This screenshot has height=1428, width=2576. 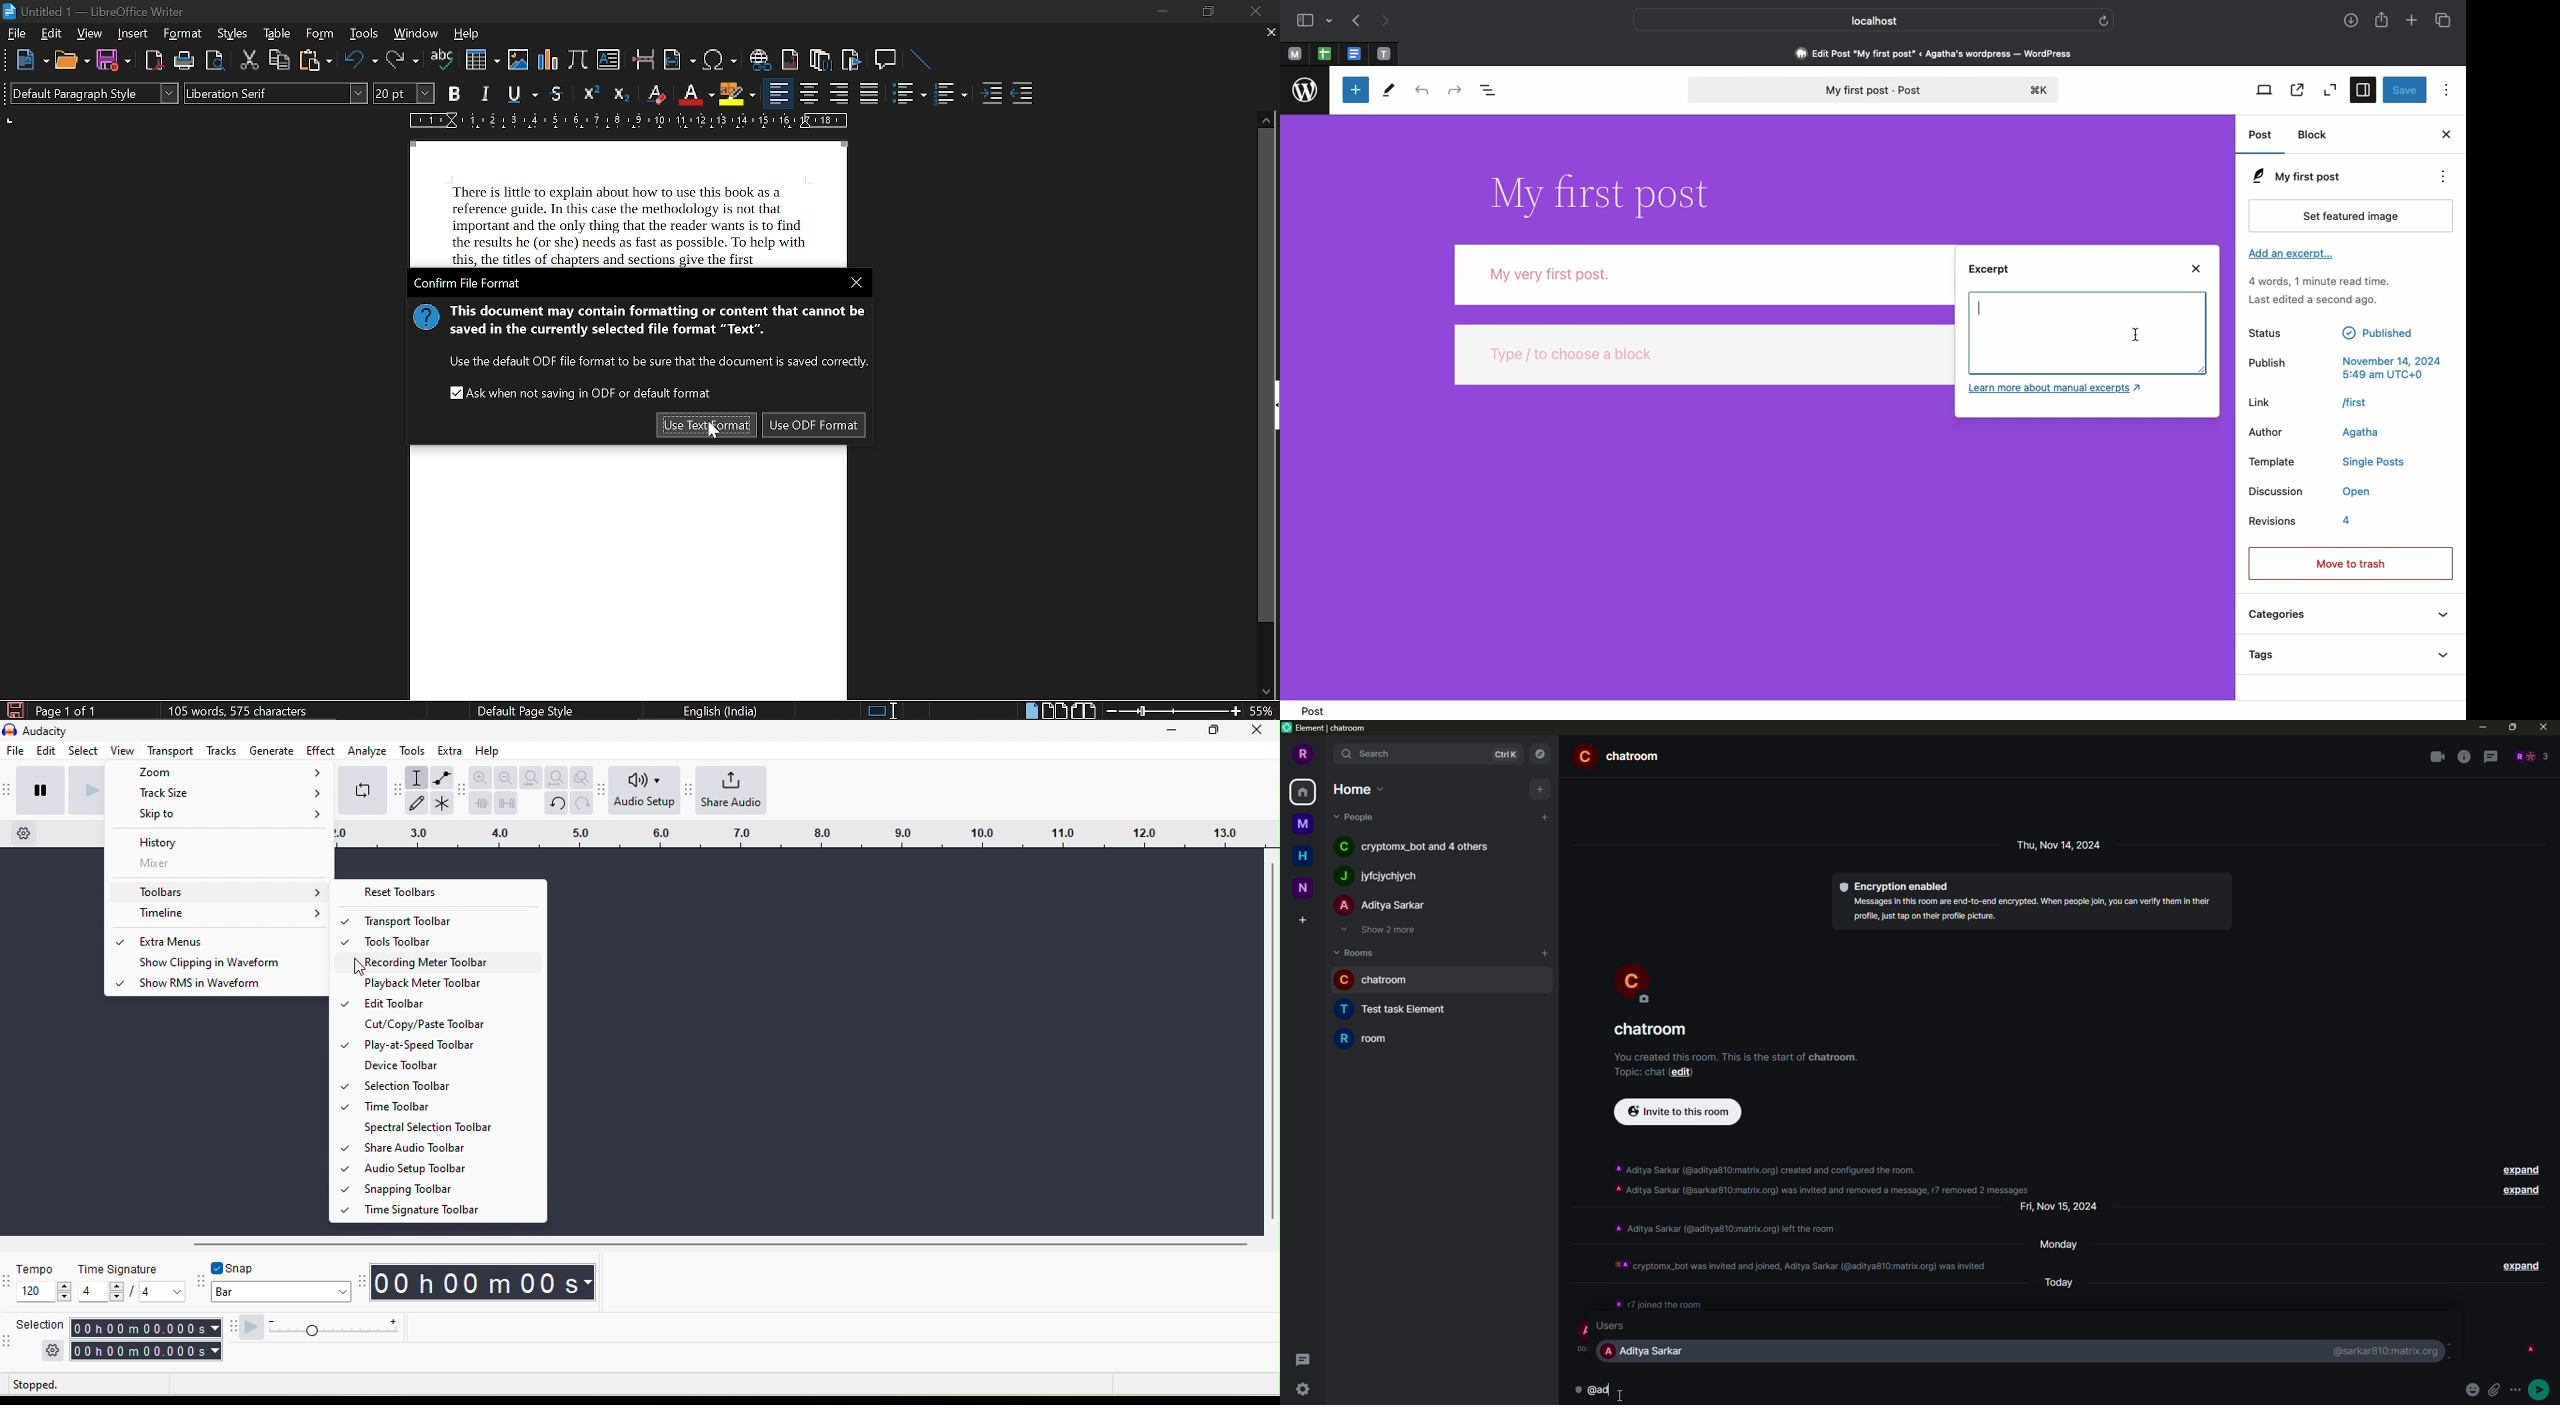 I want to click on info, so click(x=1737, y=1055).